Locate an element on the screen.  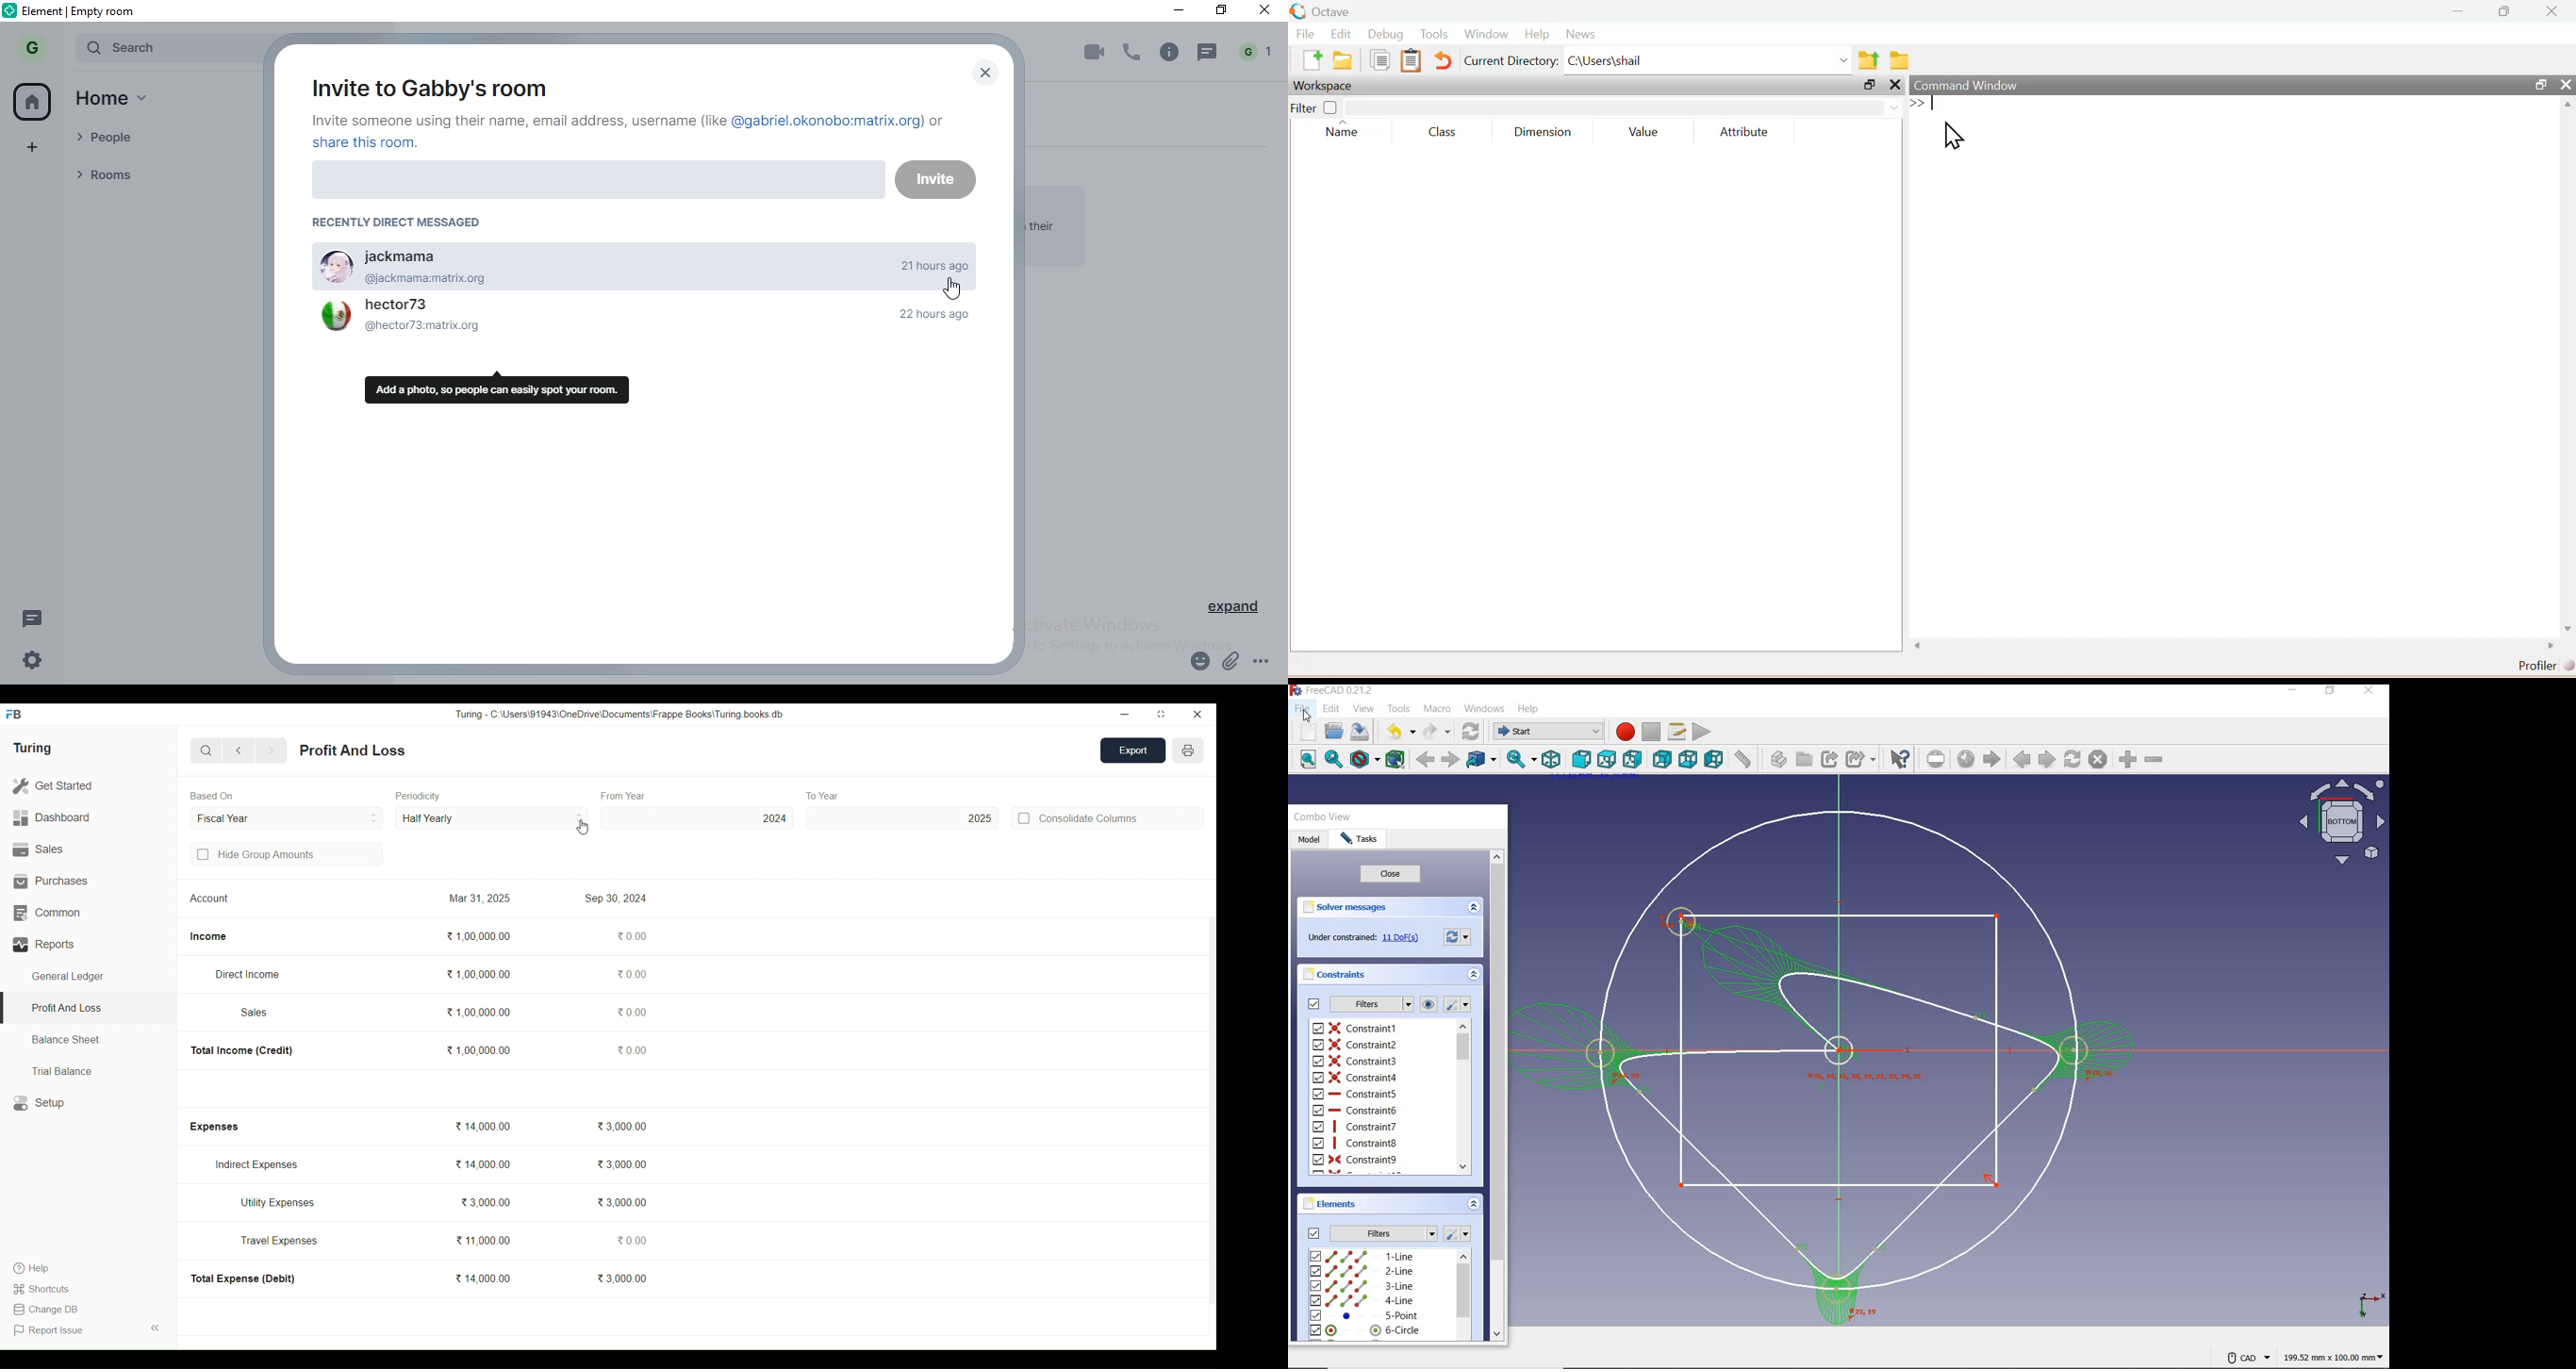
restore down is located at coordinates (2330, 692).